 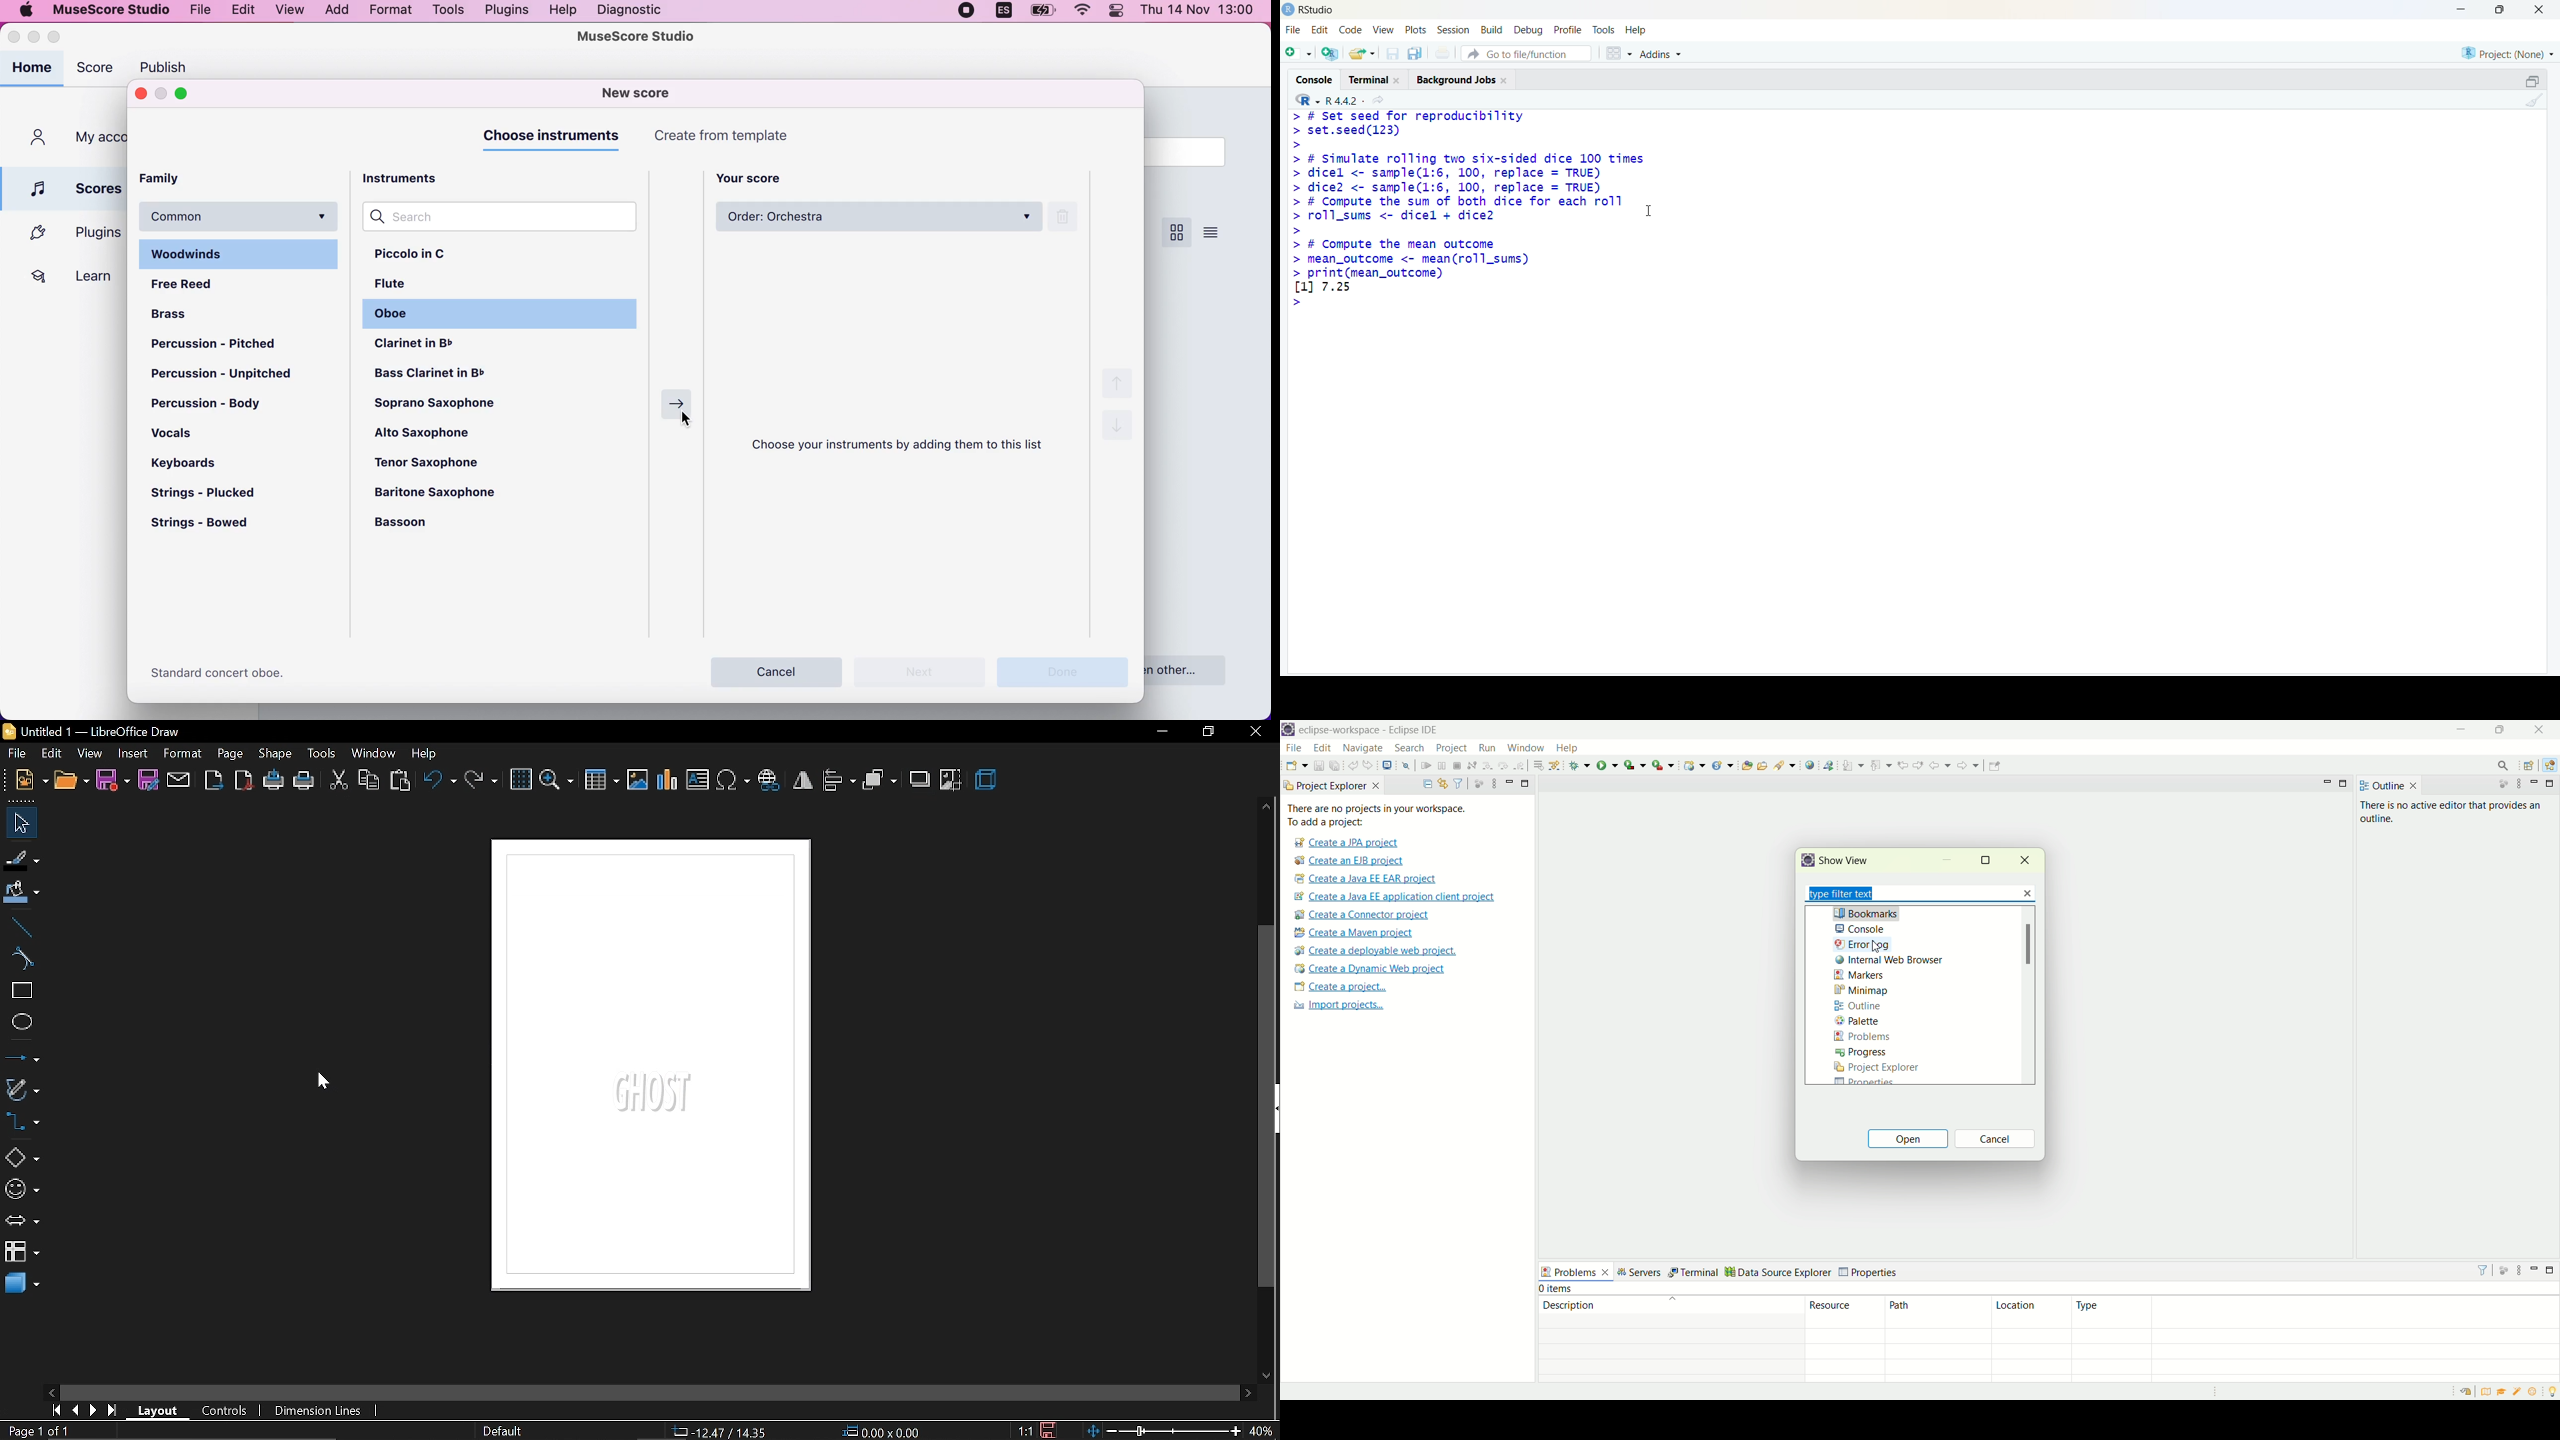 I want to click on recording stopped, so click(x=967, y=13).